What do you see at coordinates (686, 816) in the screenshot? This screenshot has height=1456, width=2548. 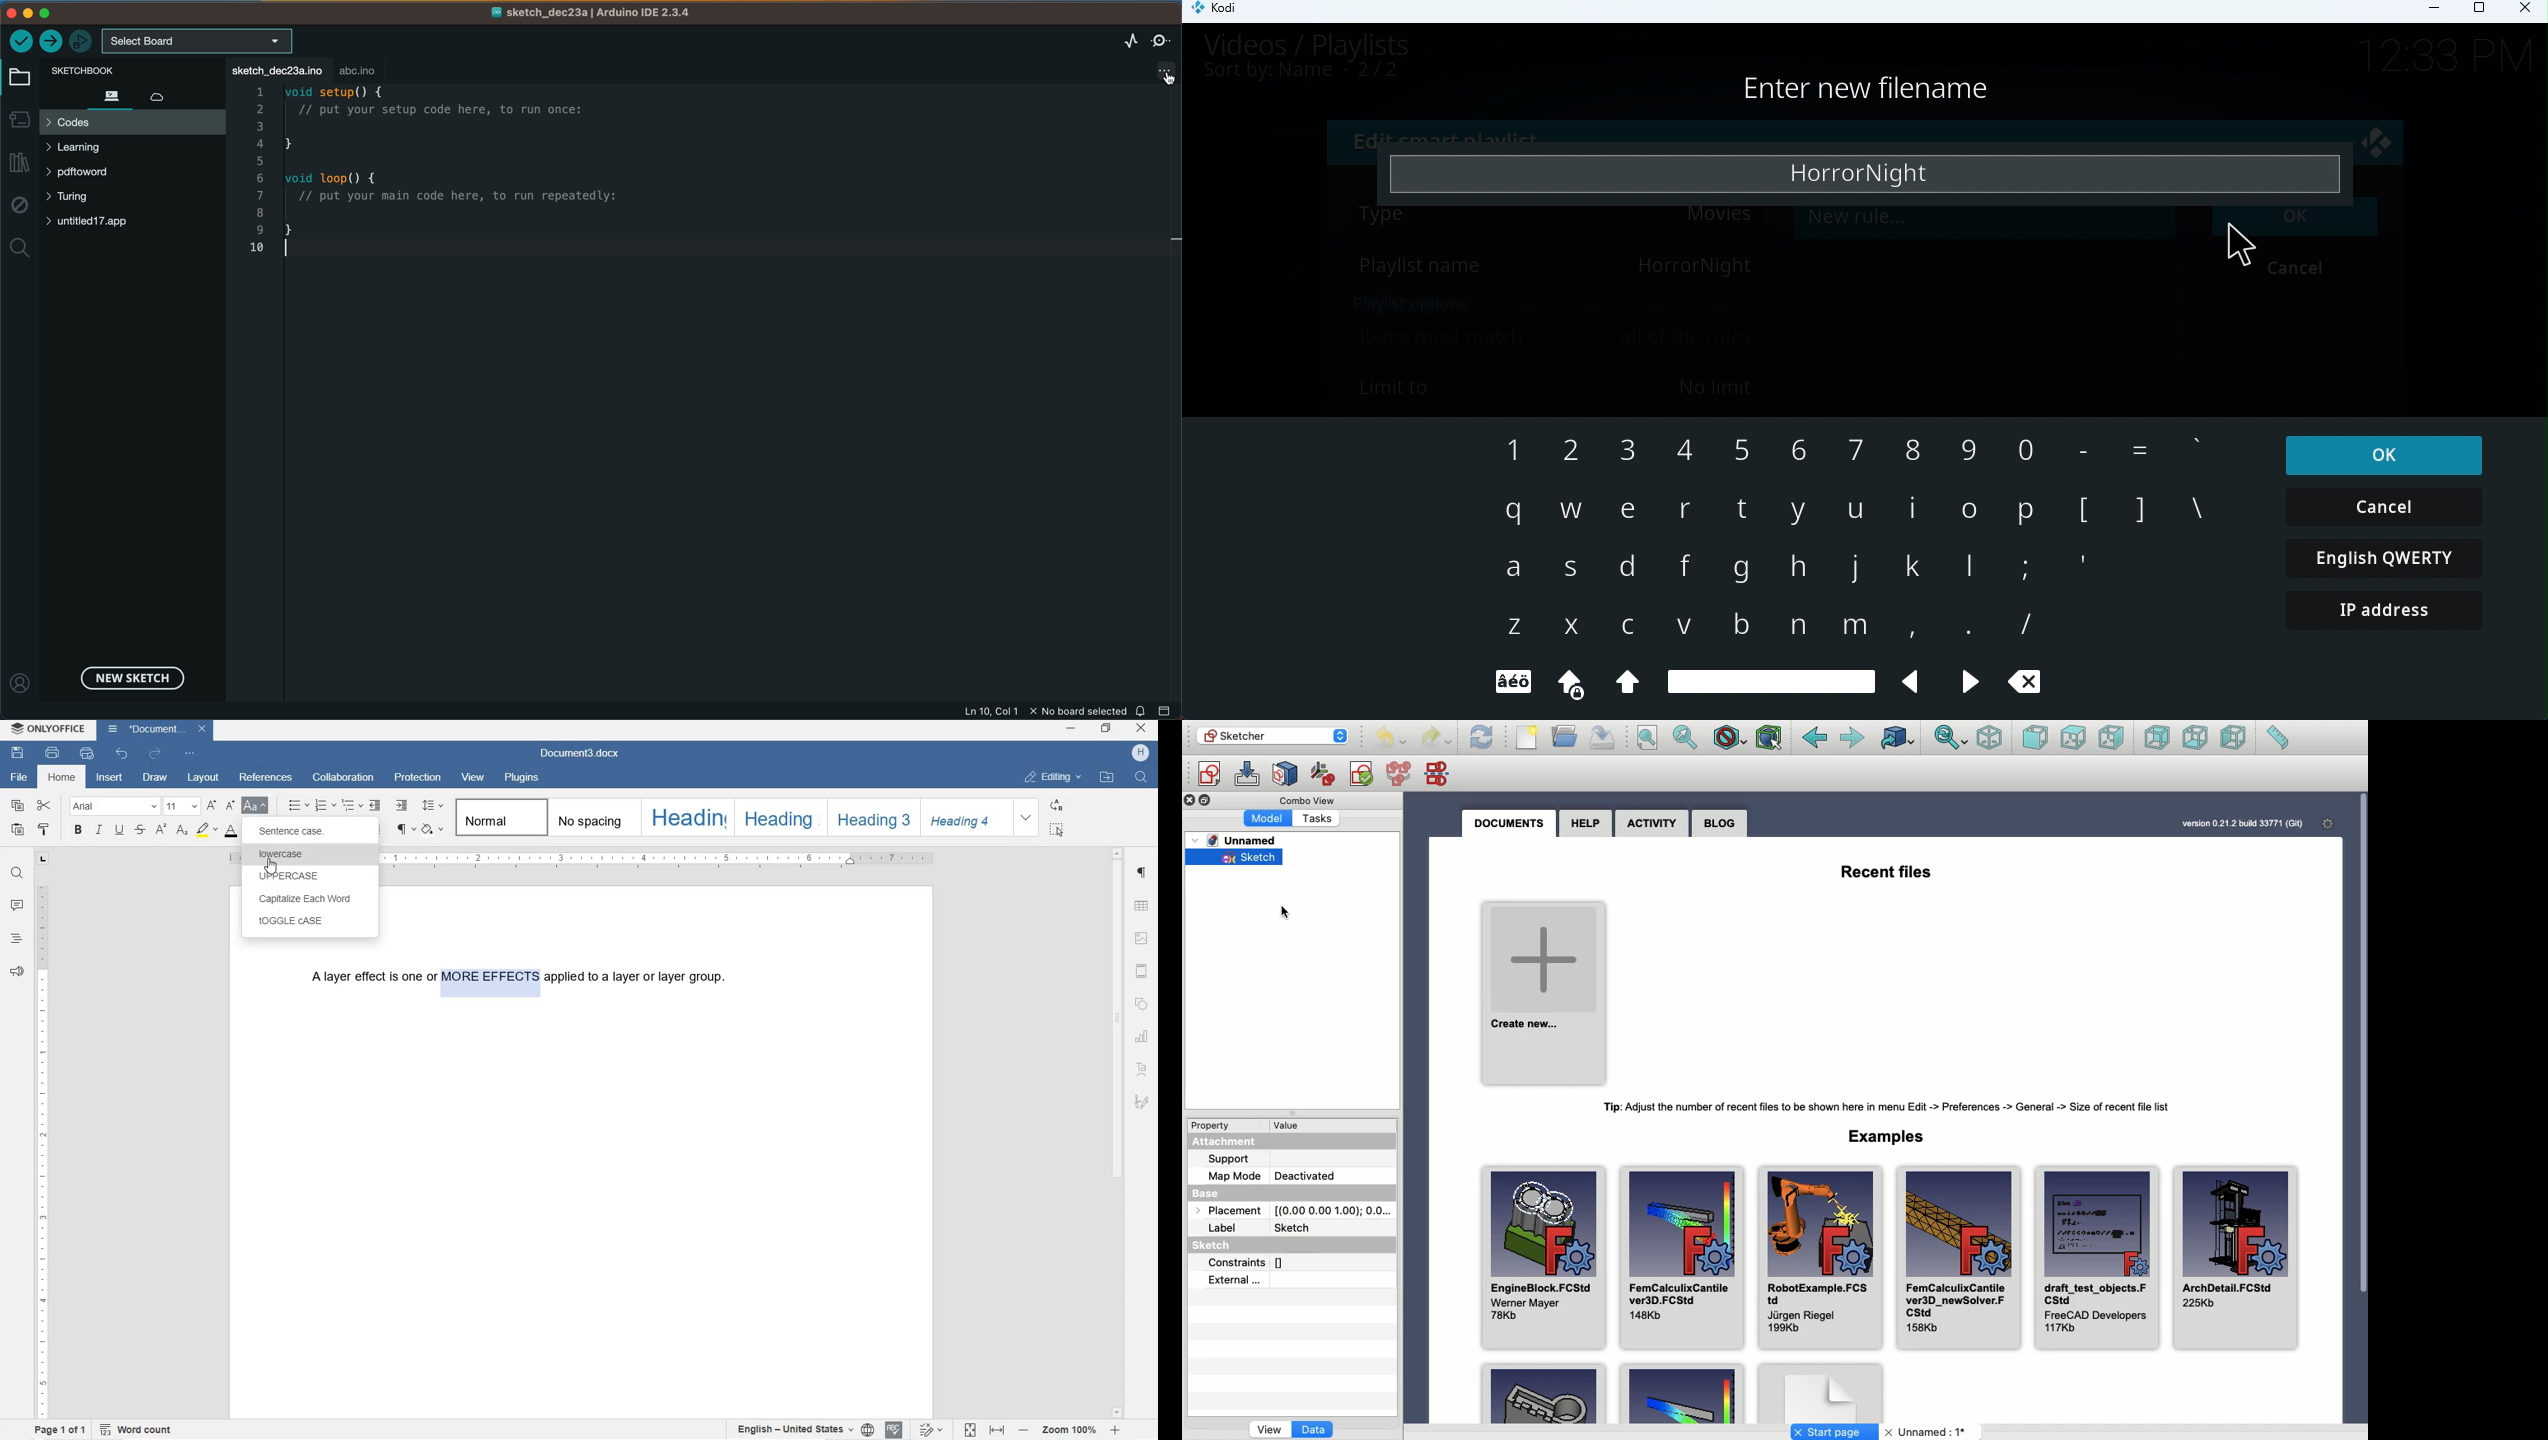 I see `HEADING 1` at bounding box center [686, 816].